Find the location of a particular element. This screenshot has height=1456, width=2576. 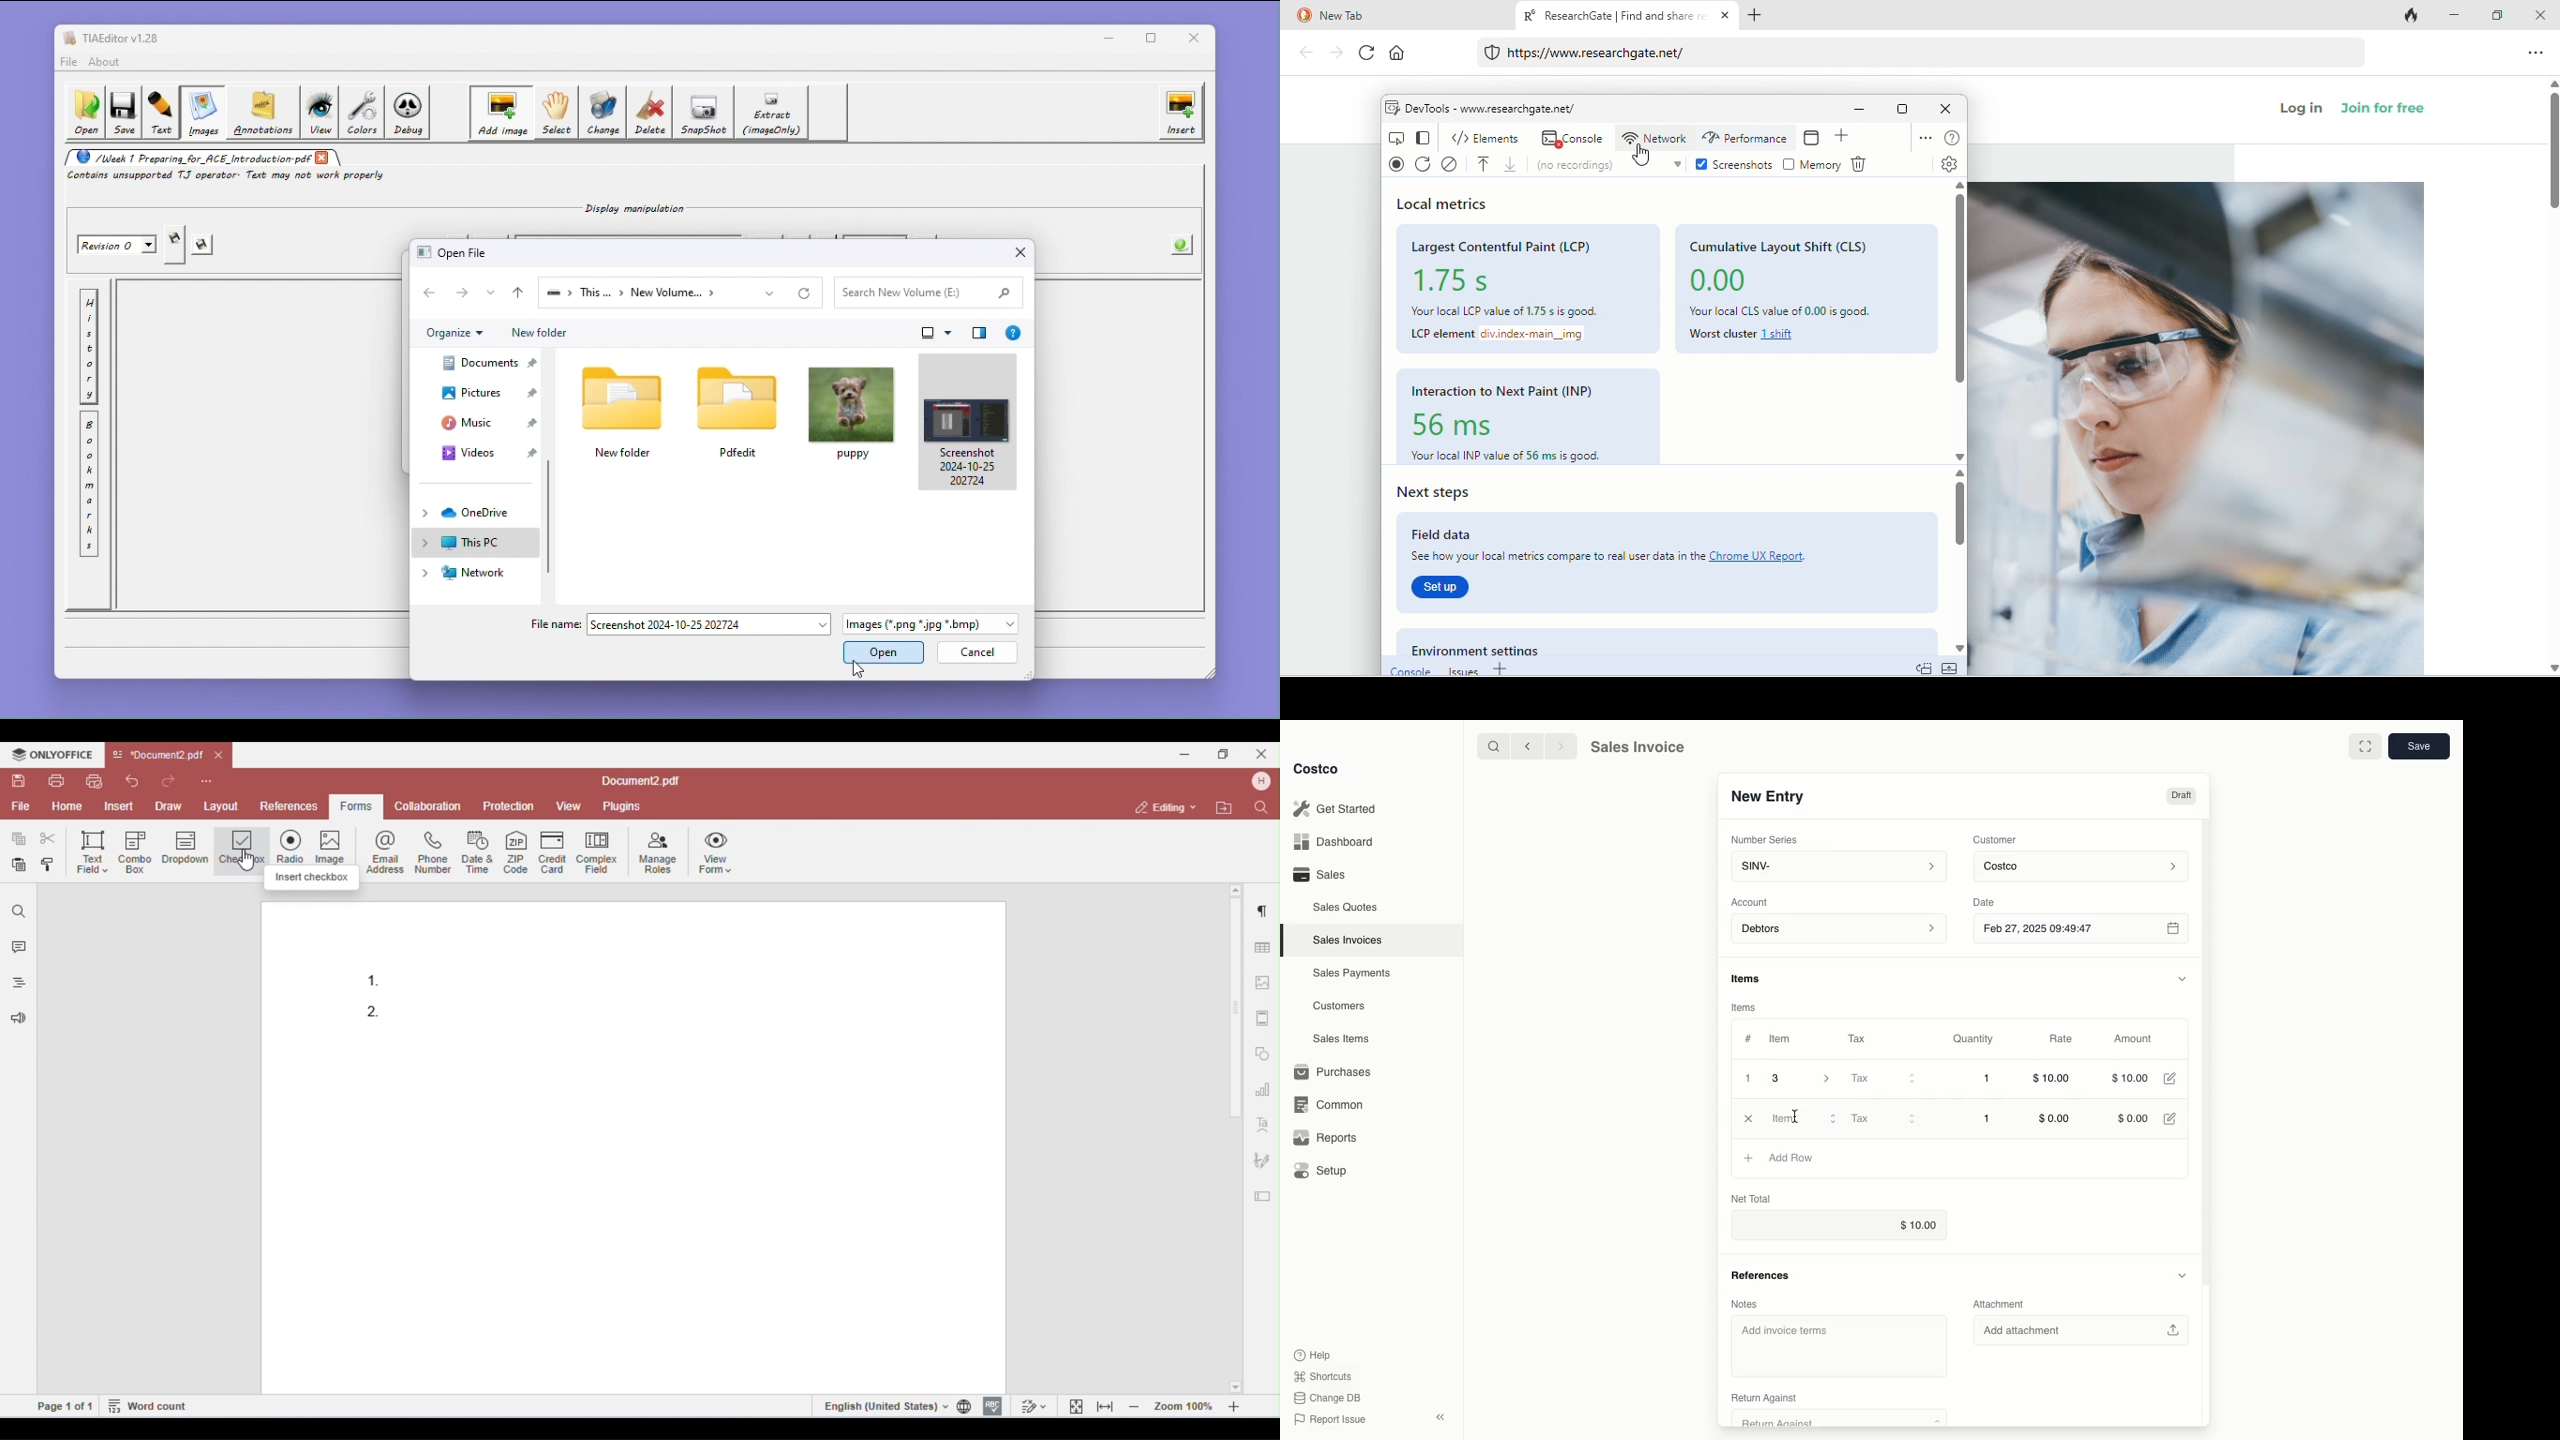

back is located at coordinates (1306, 54).